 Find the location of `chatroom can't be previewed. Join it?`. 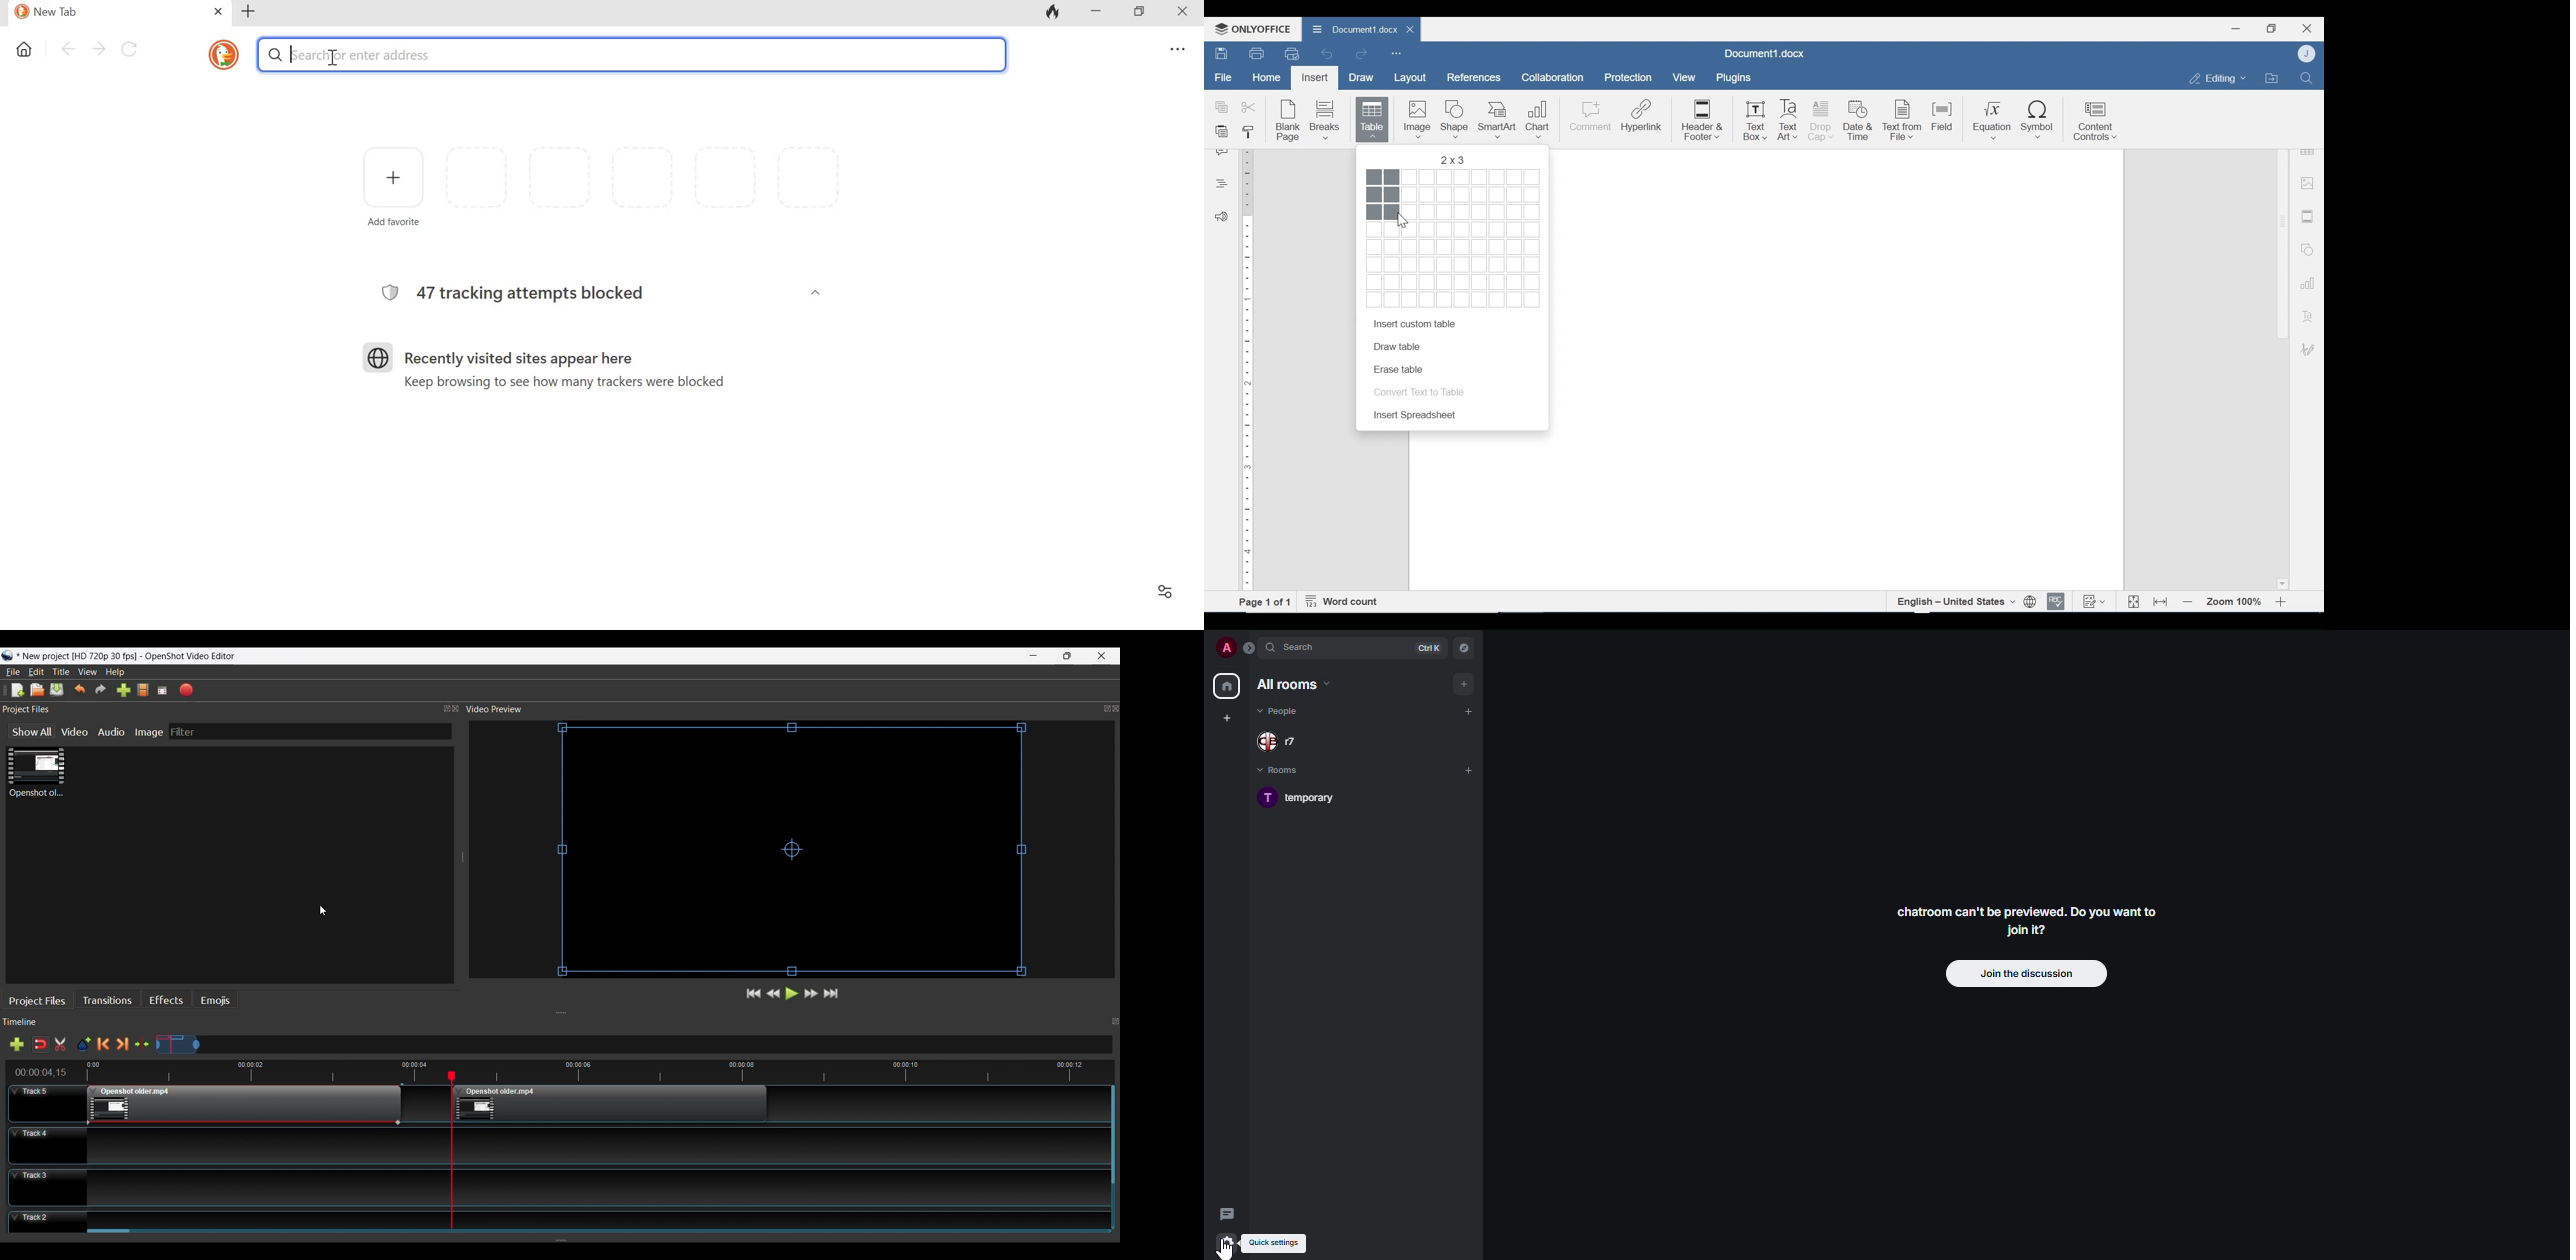

chatroom can't be previewed. Join it? is located at coordinates (2024, 919).